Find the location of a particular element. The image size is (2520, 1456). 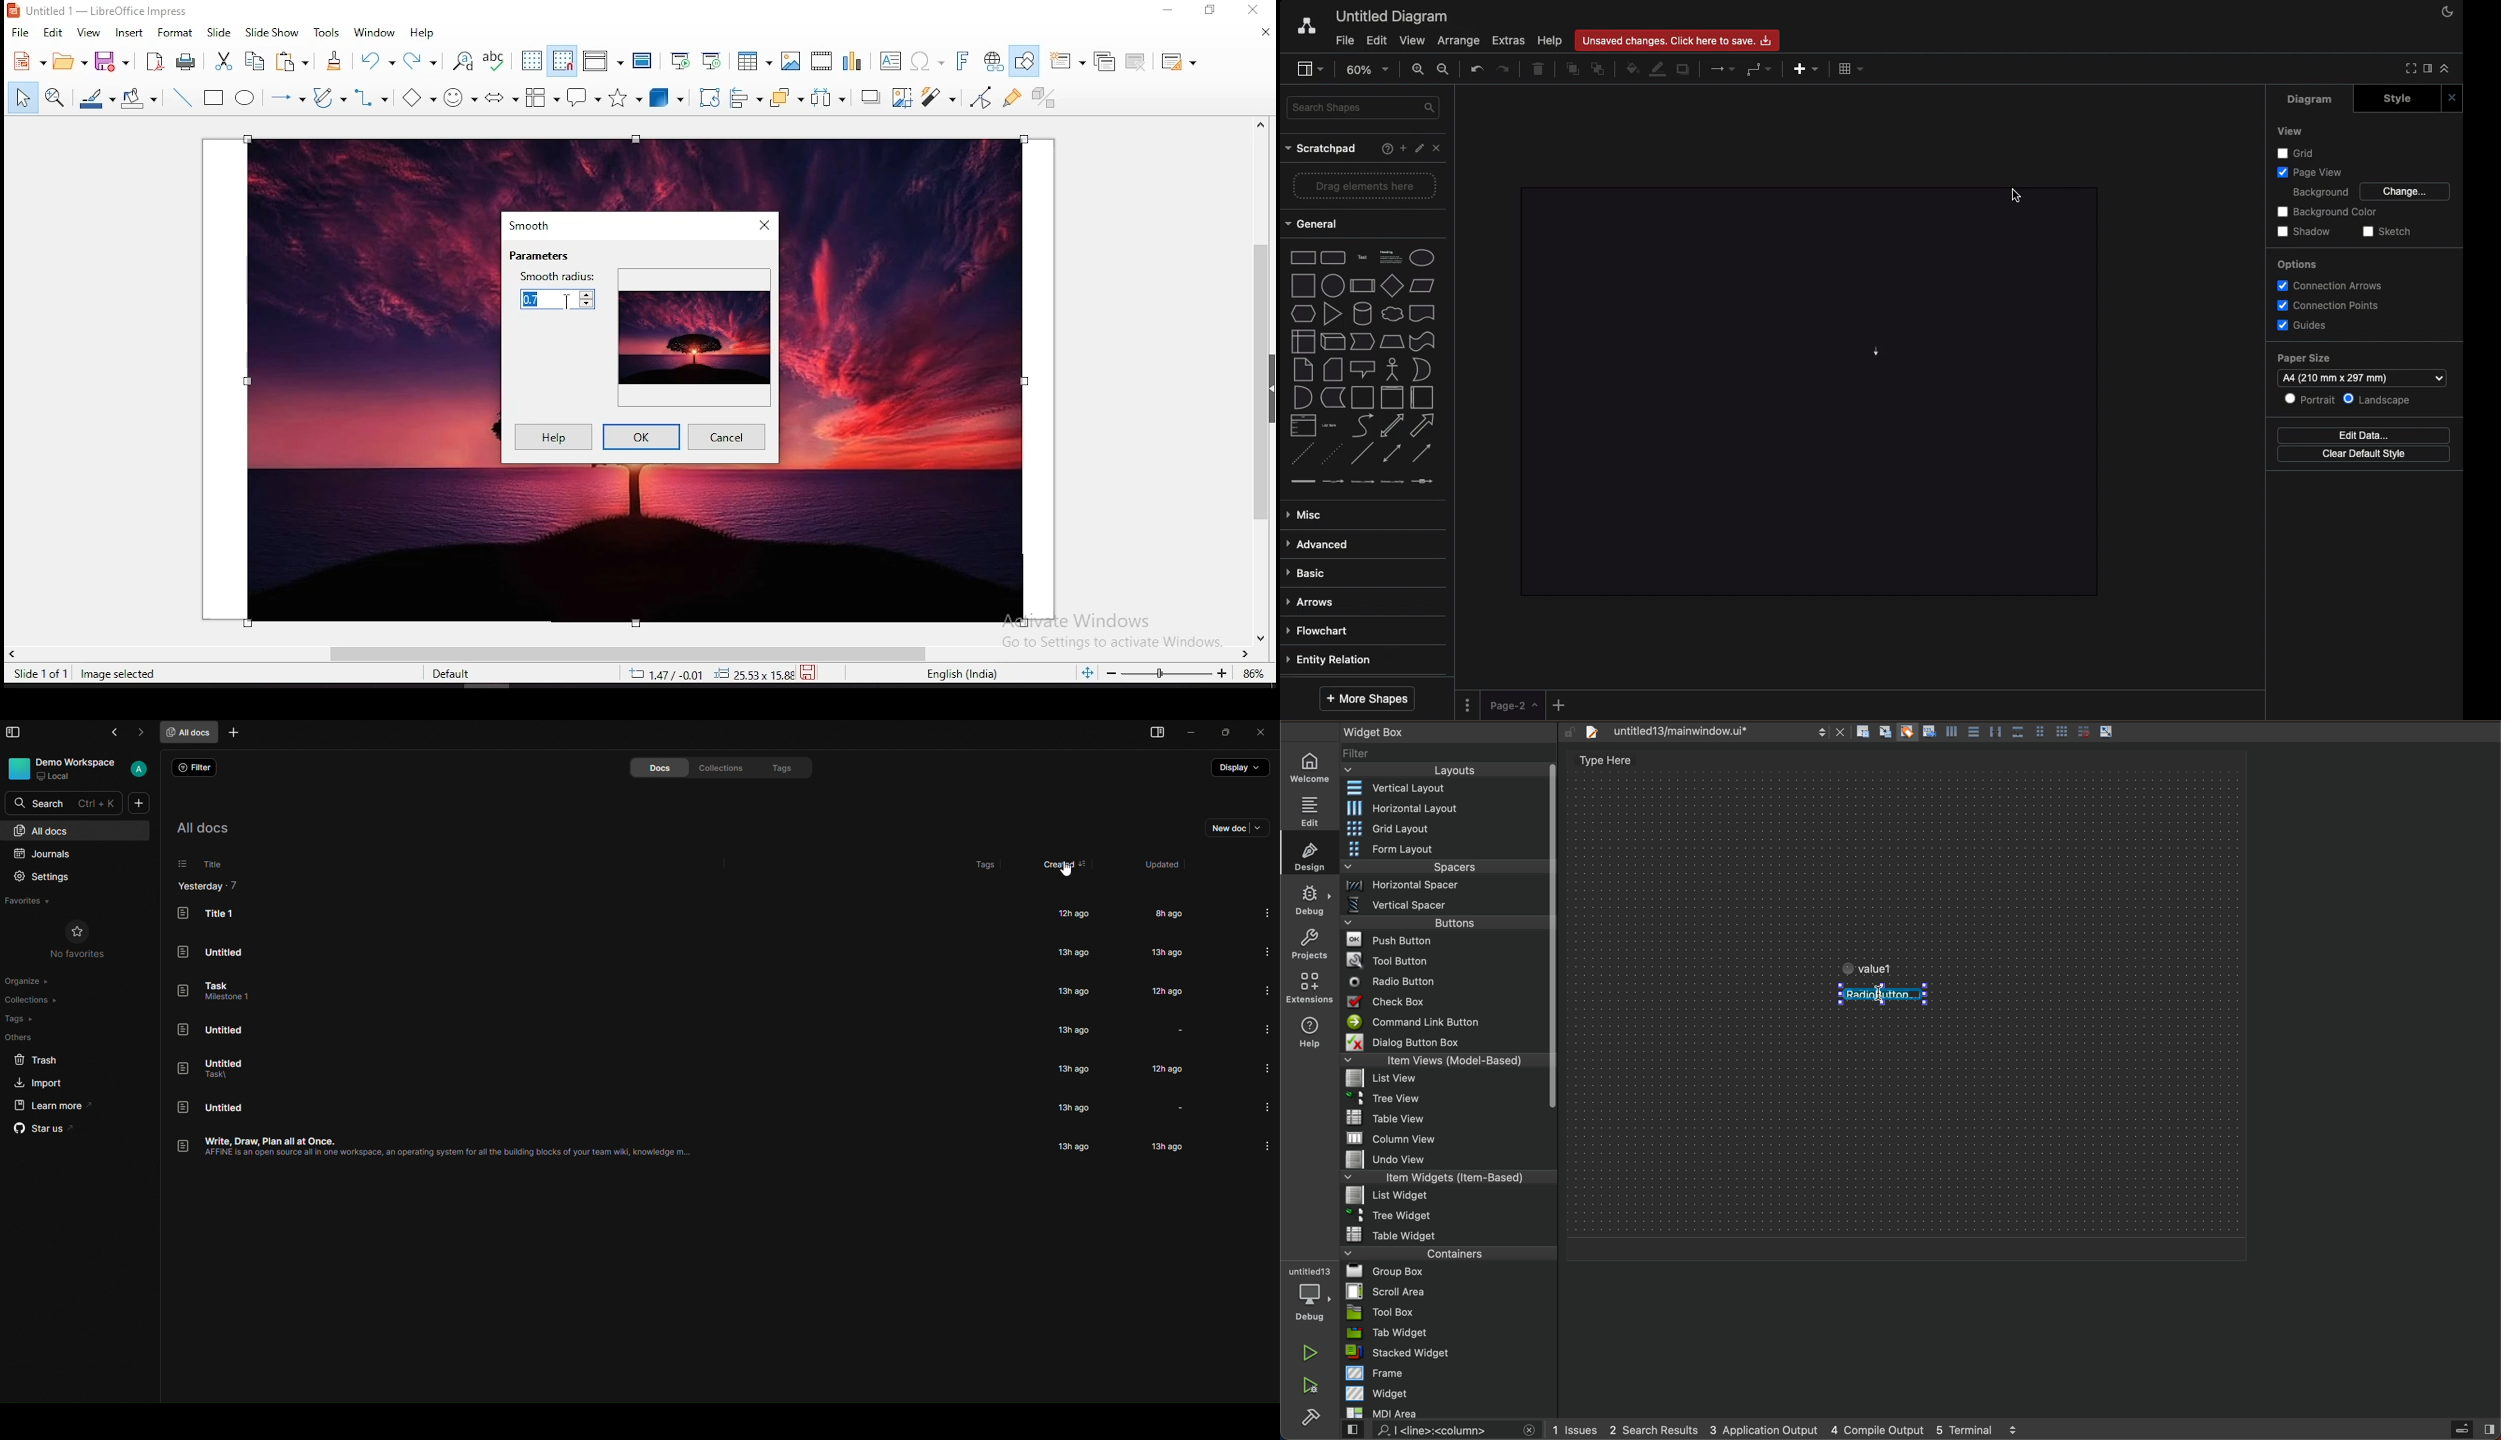

home is located at coordinates (1315, 767).